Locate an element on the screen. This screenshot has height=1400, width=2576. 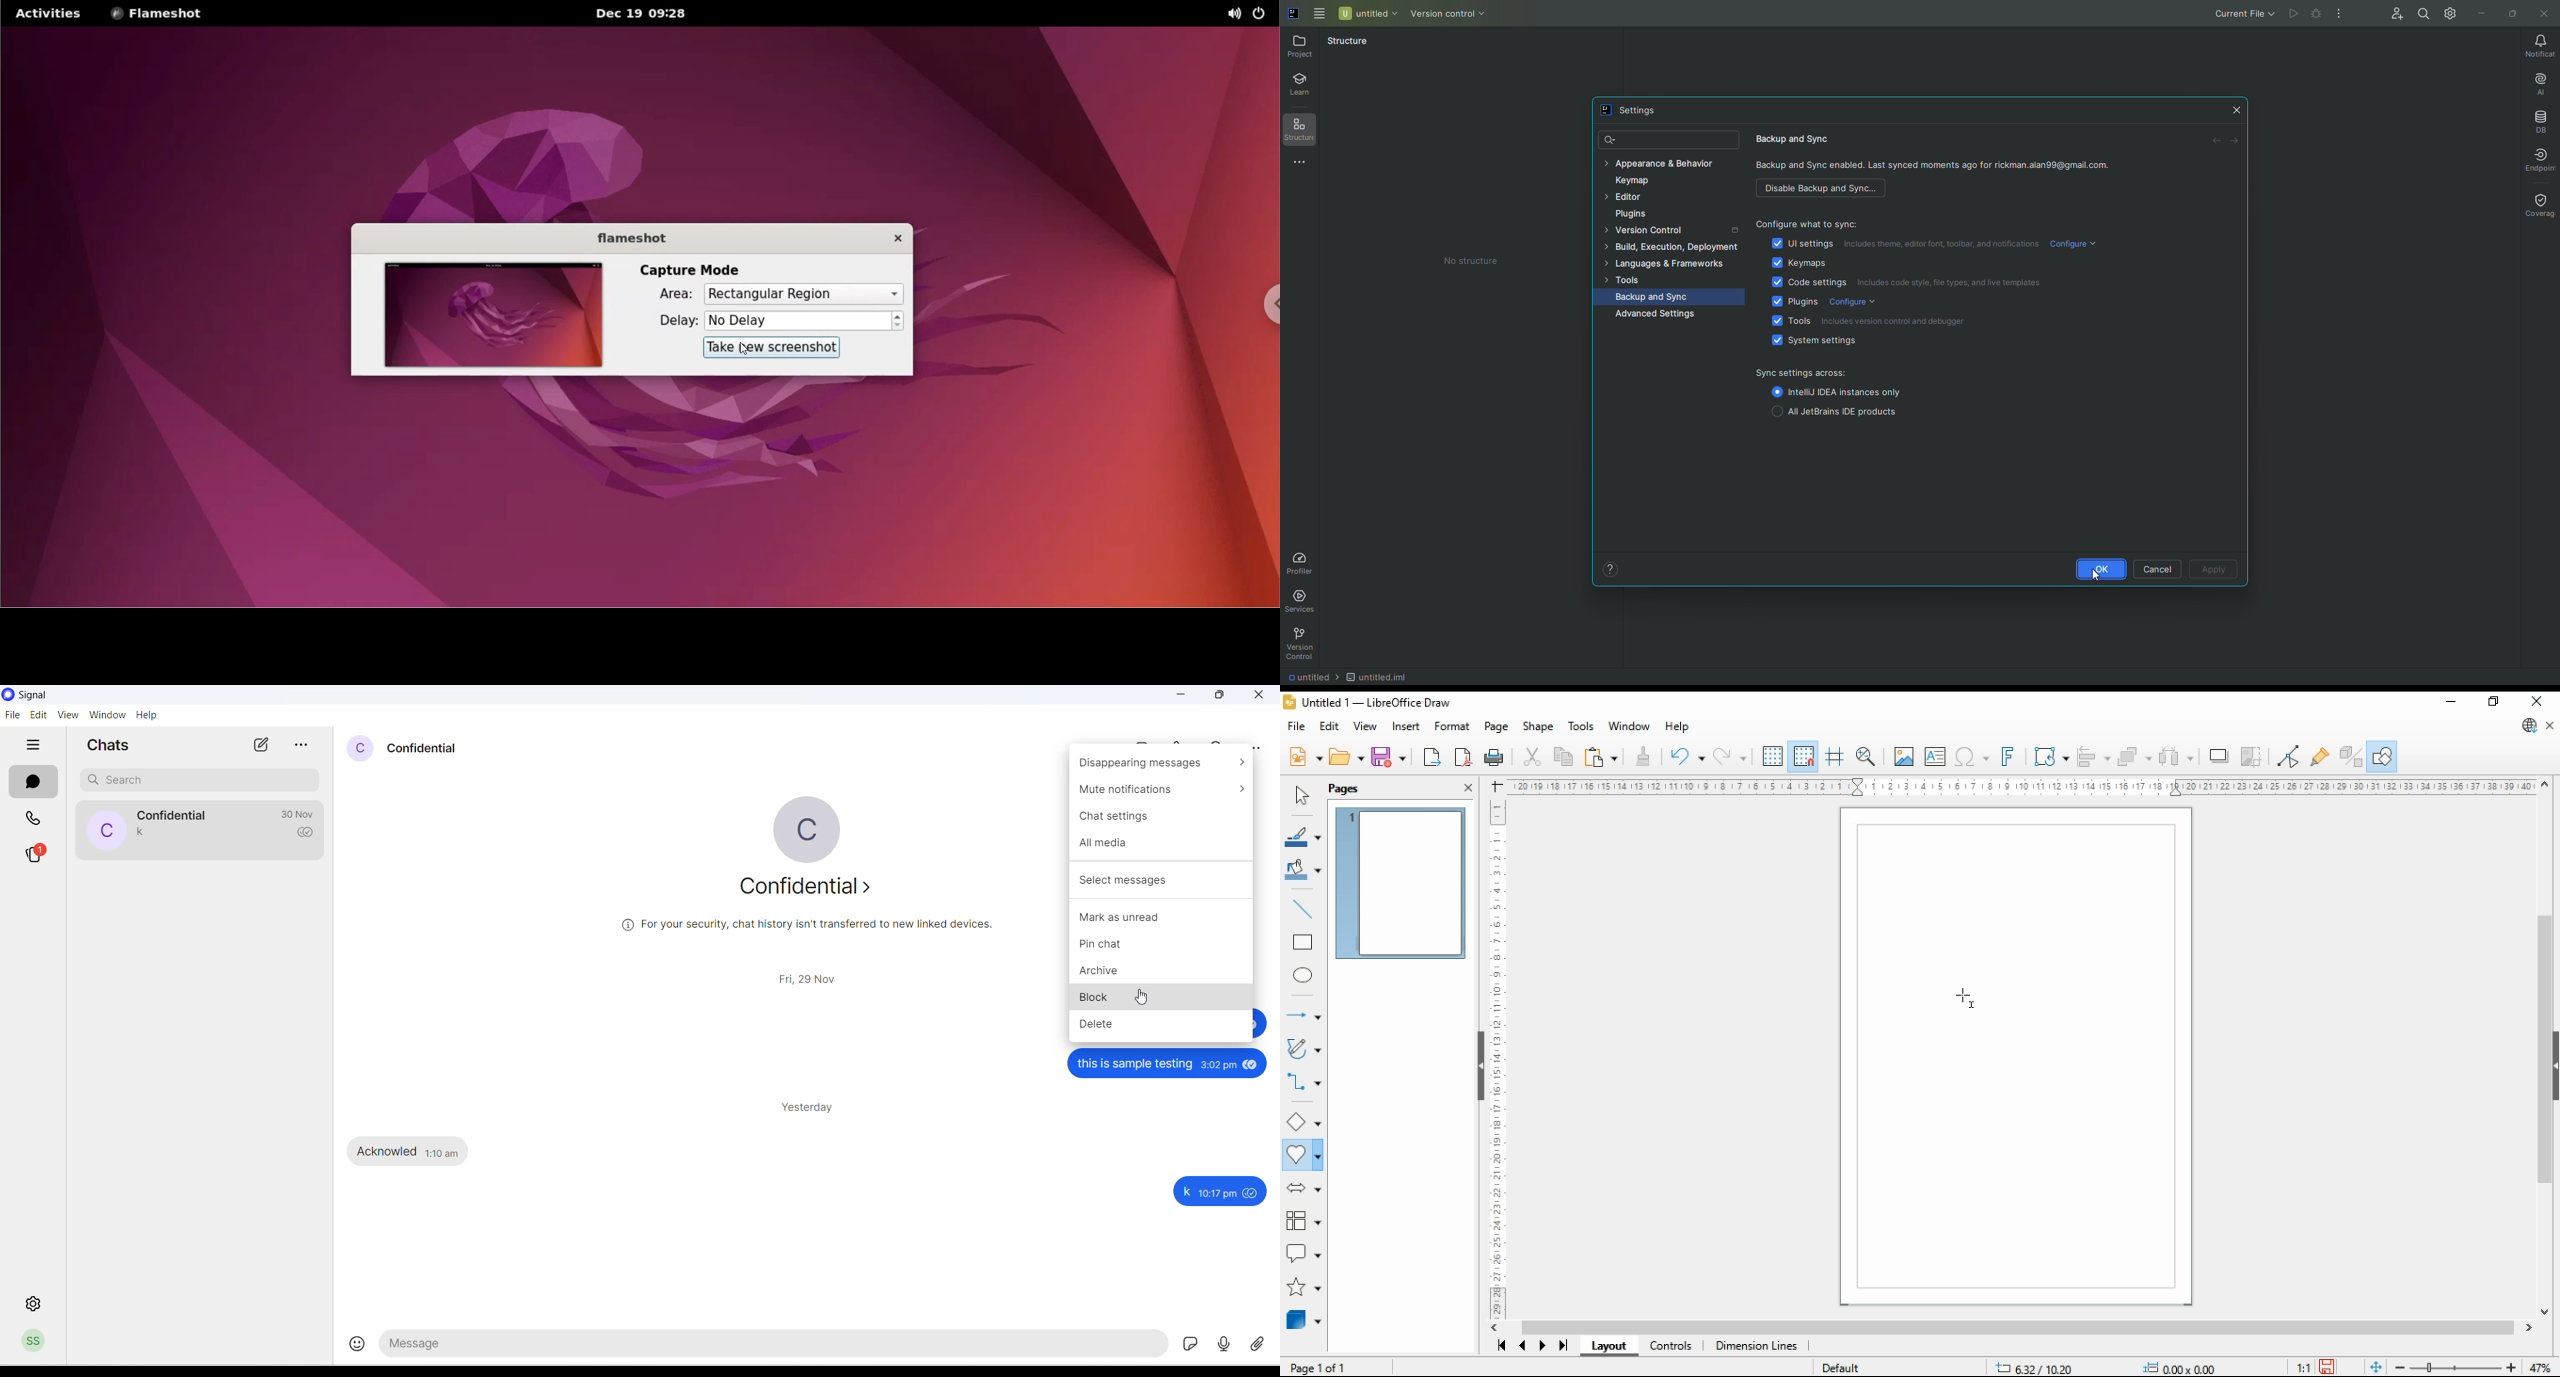
insert text box is located at coordinates (1936, 757).